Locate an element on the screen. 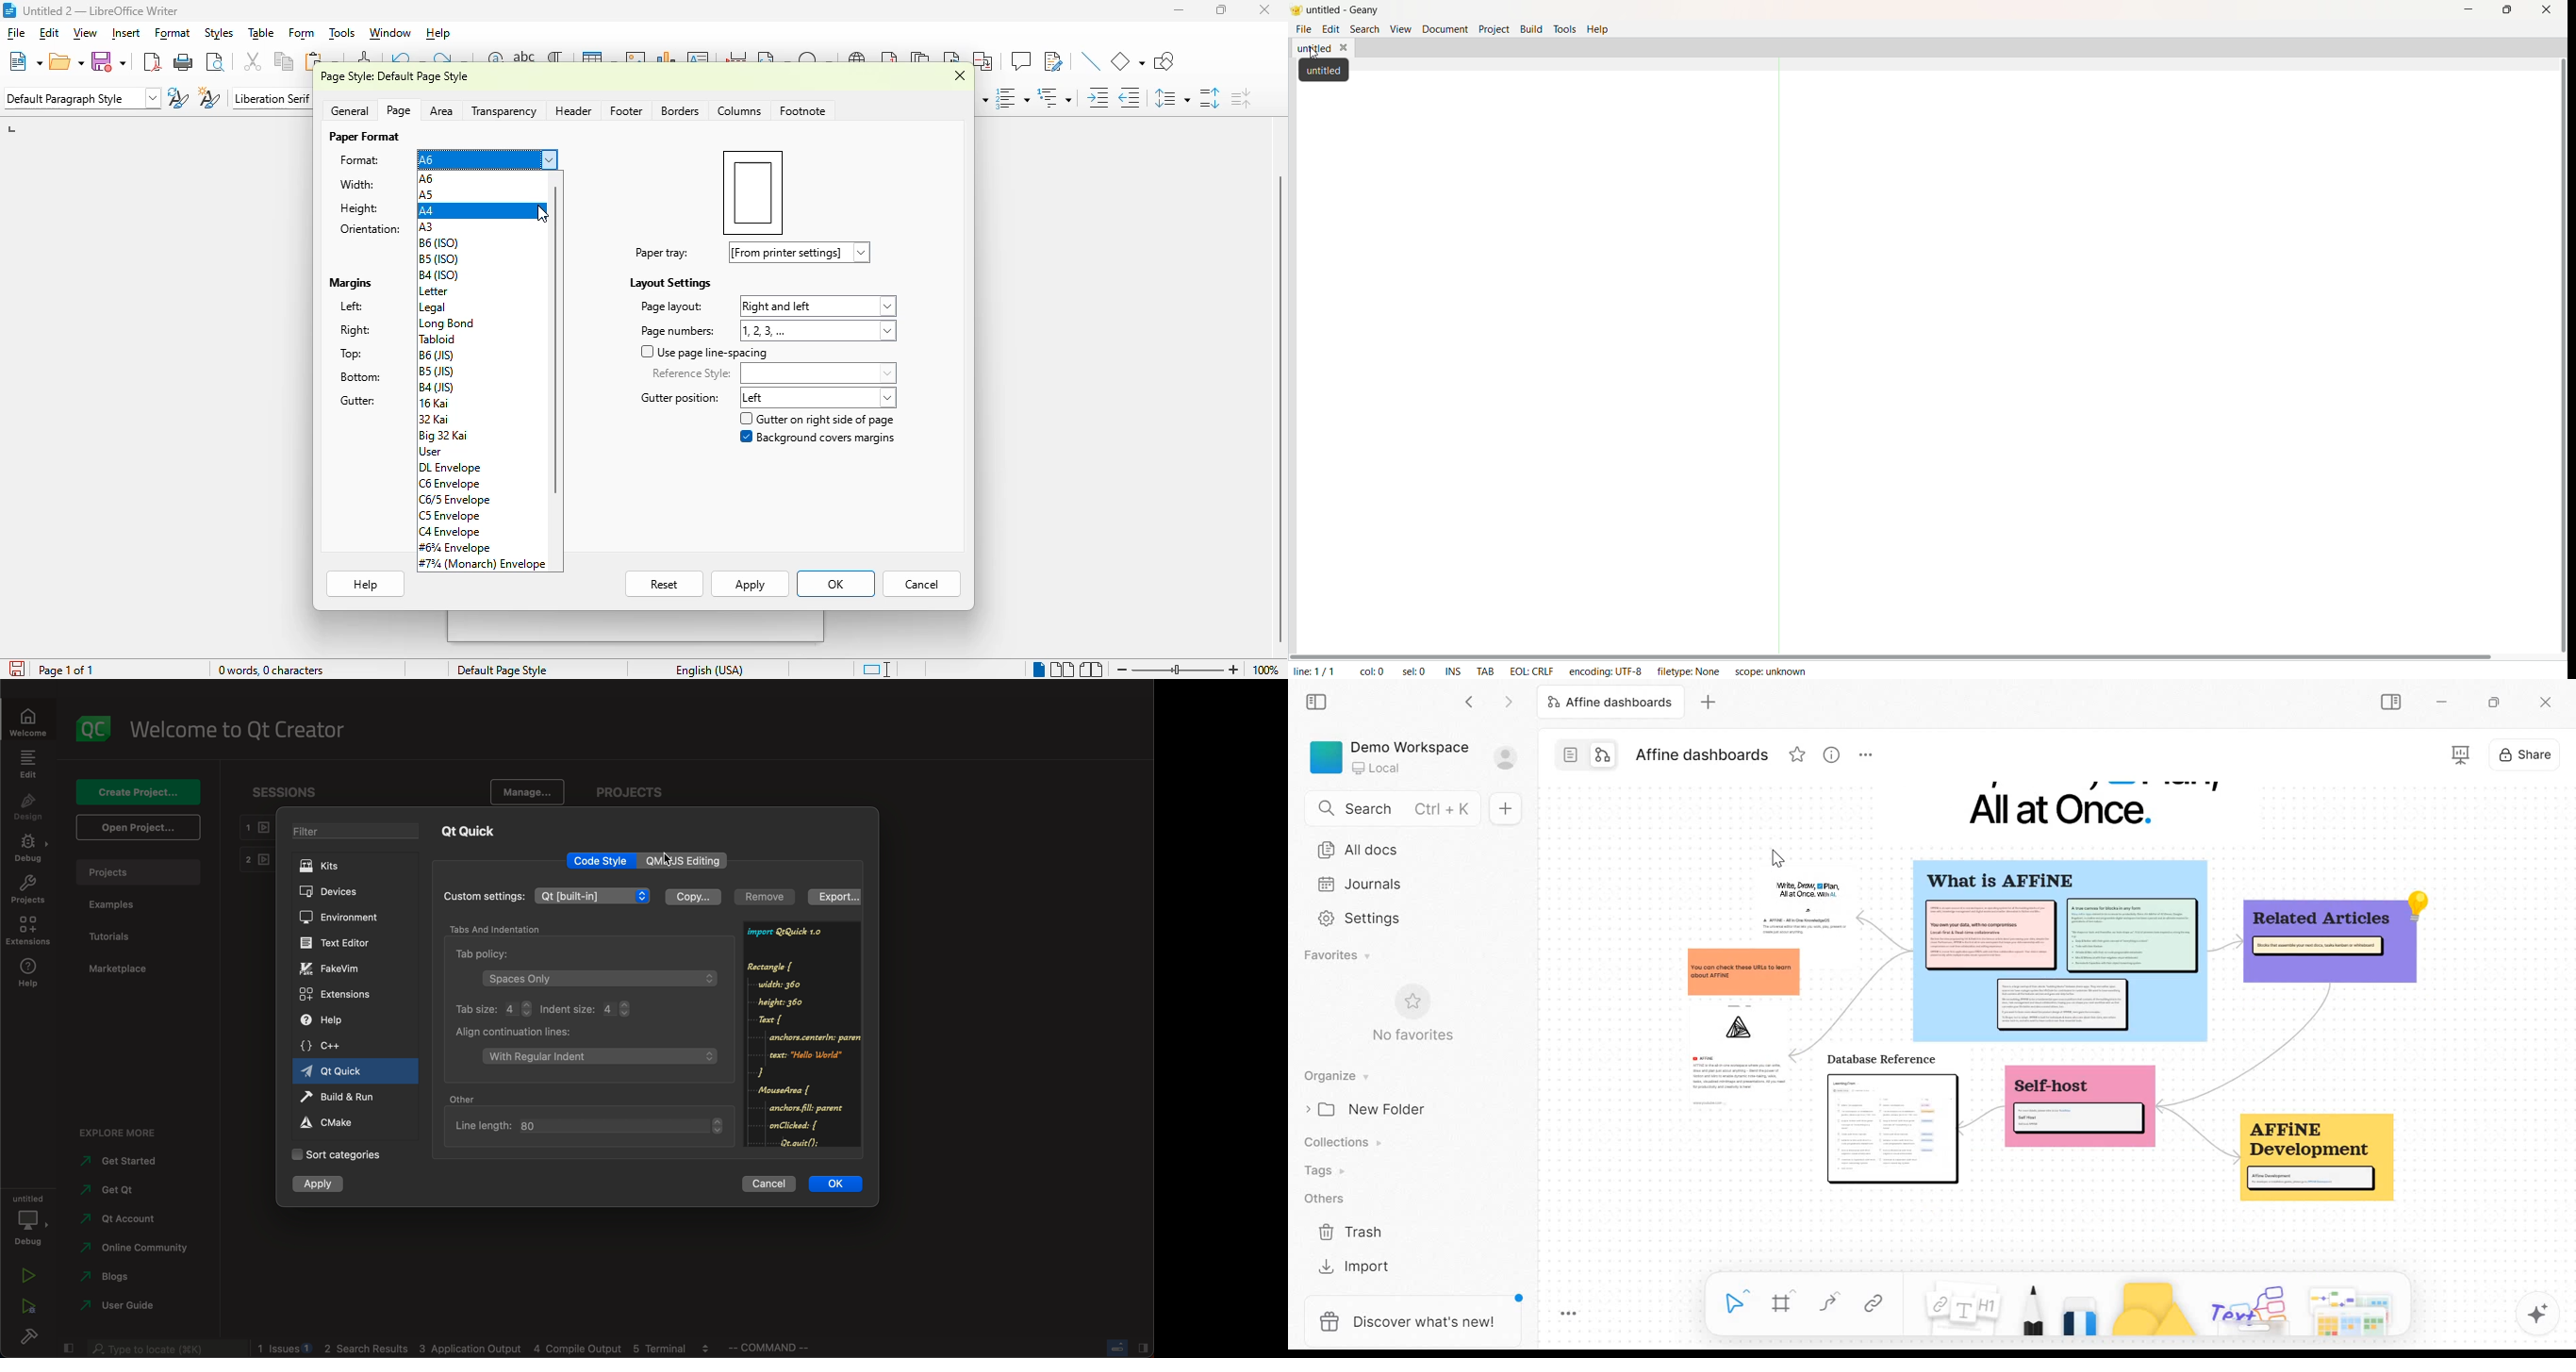 The image size is (2576, 1372). styles is located at coordinates (219, 33).